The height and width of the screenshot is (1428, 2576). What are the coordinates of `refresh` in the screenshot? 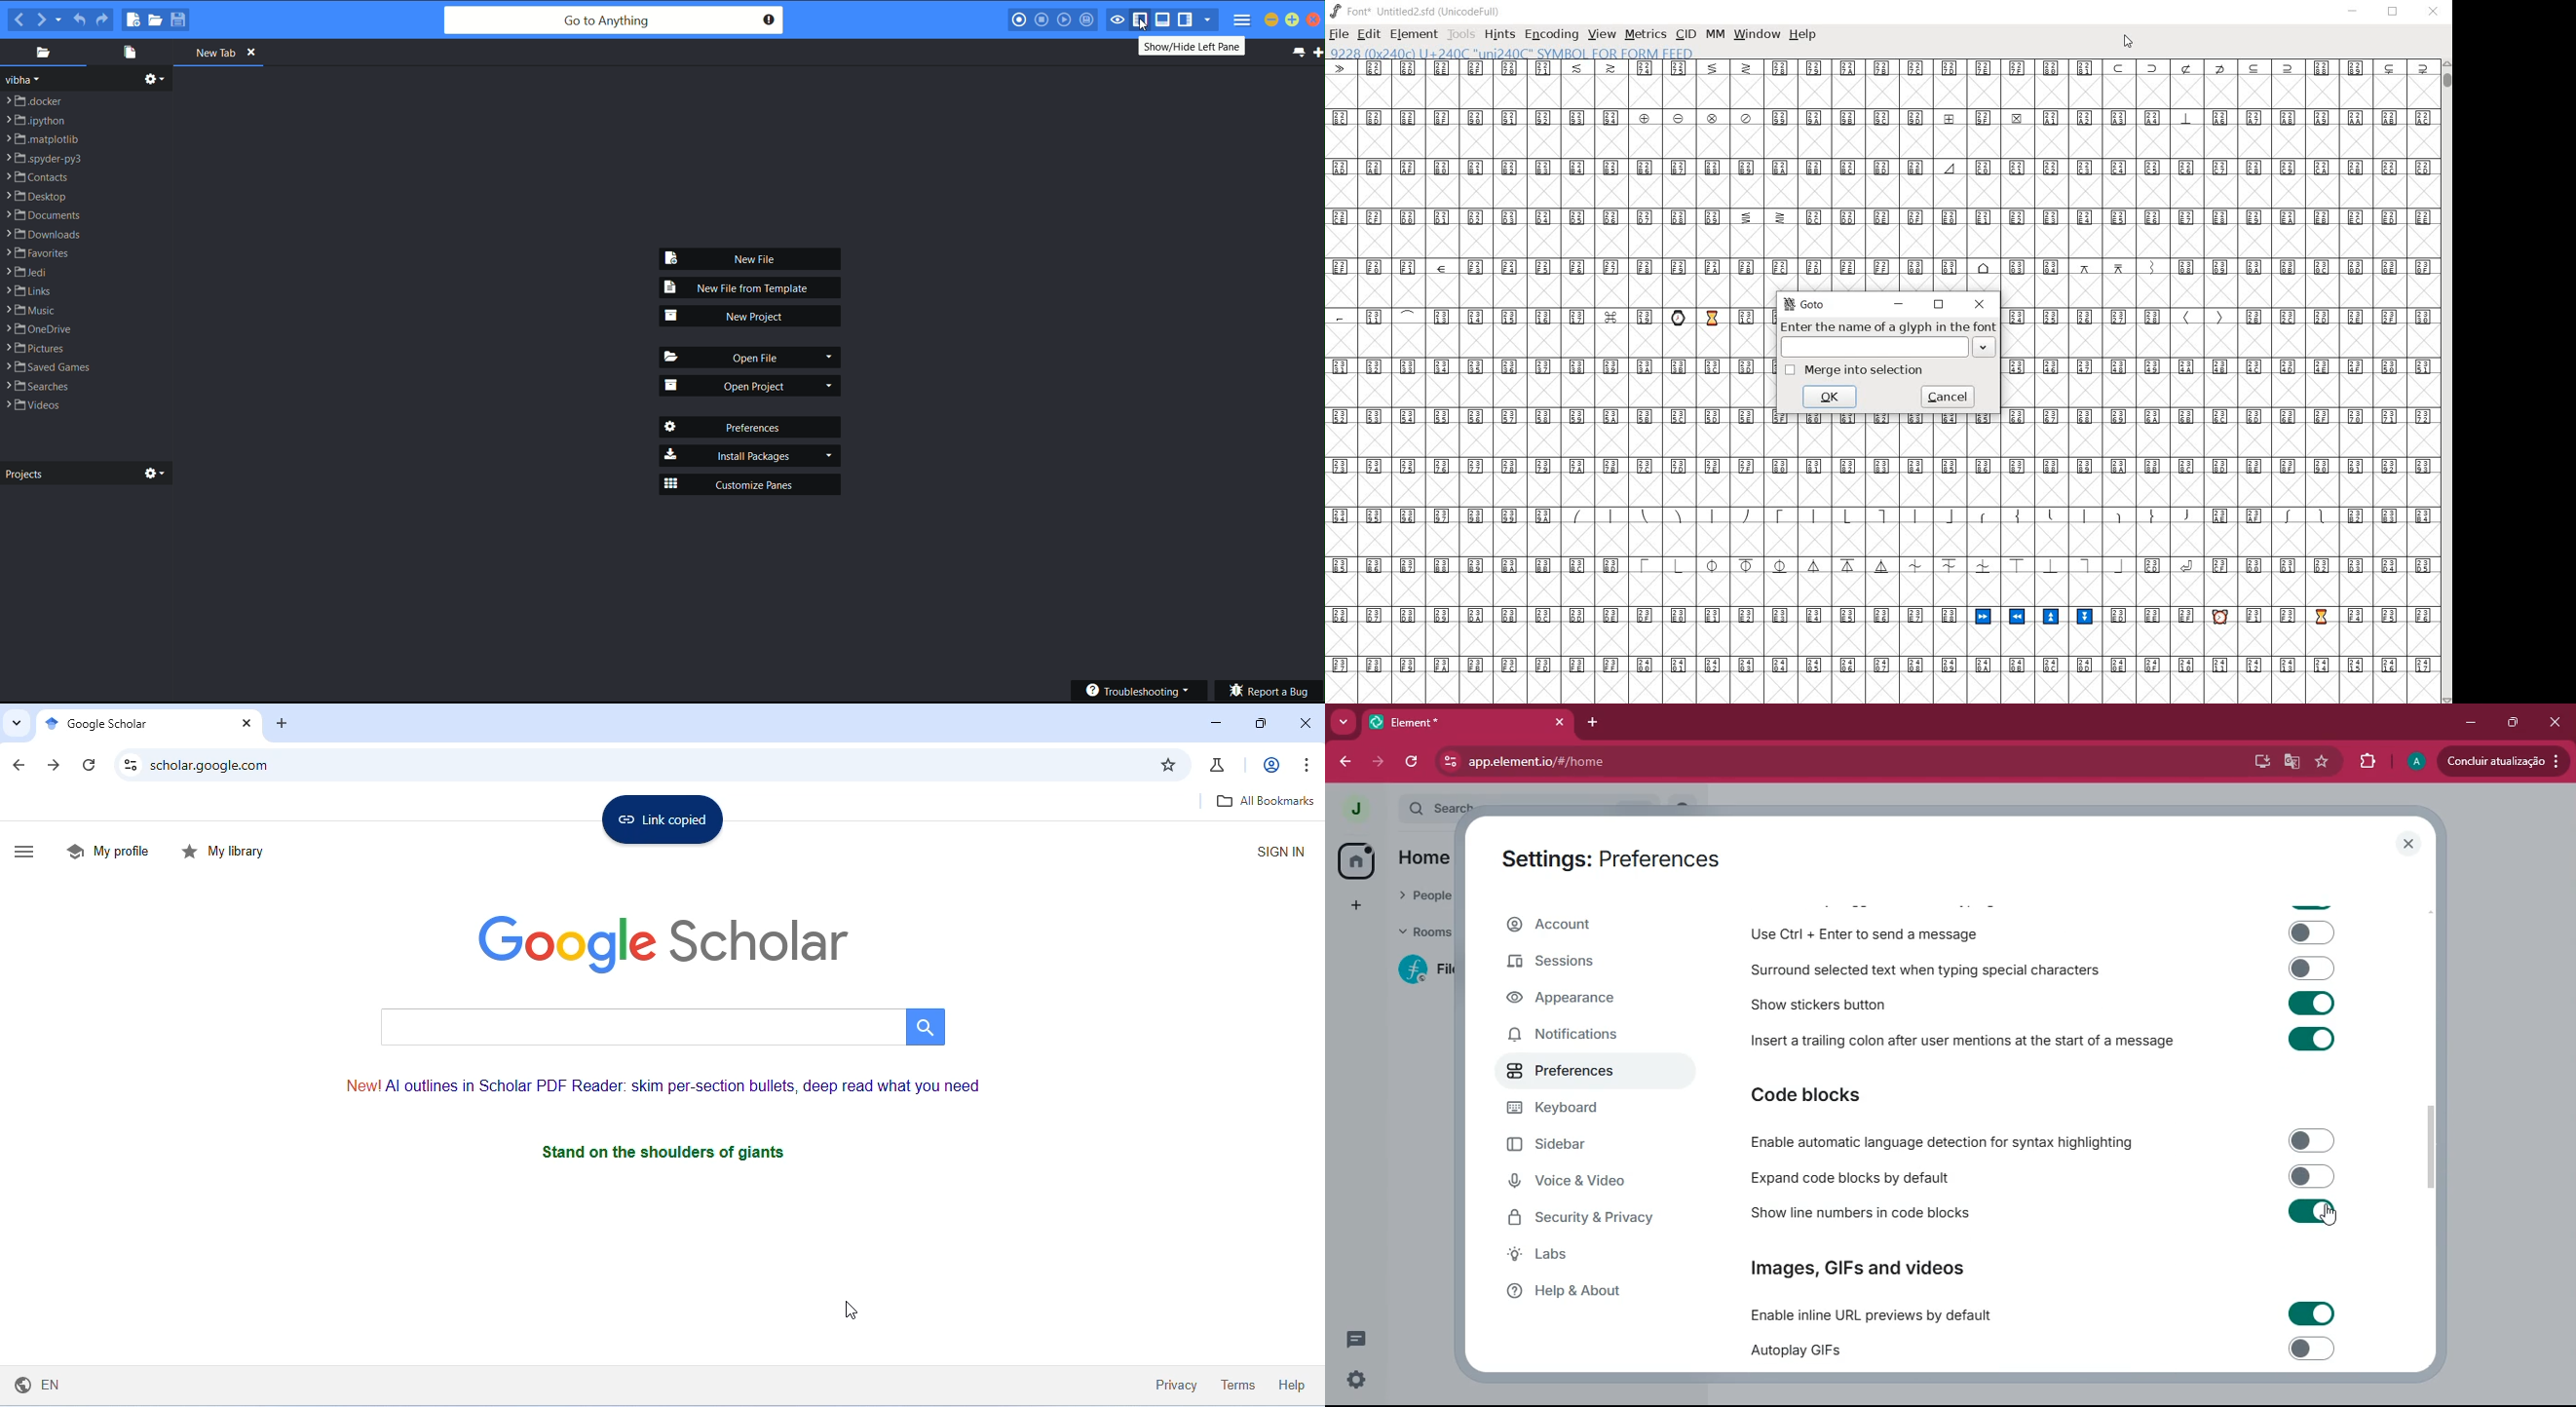 It's located at (89, 766).